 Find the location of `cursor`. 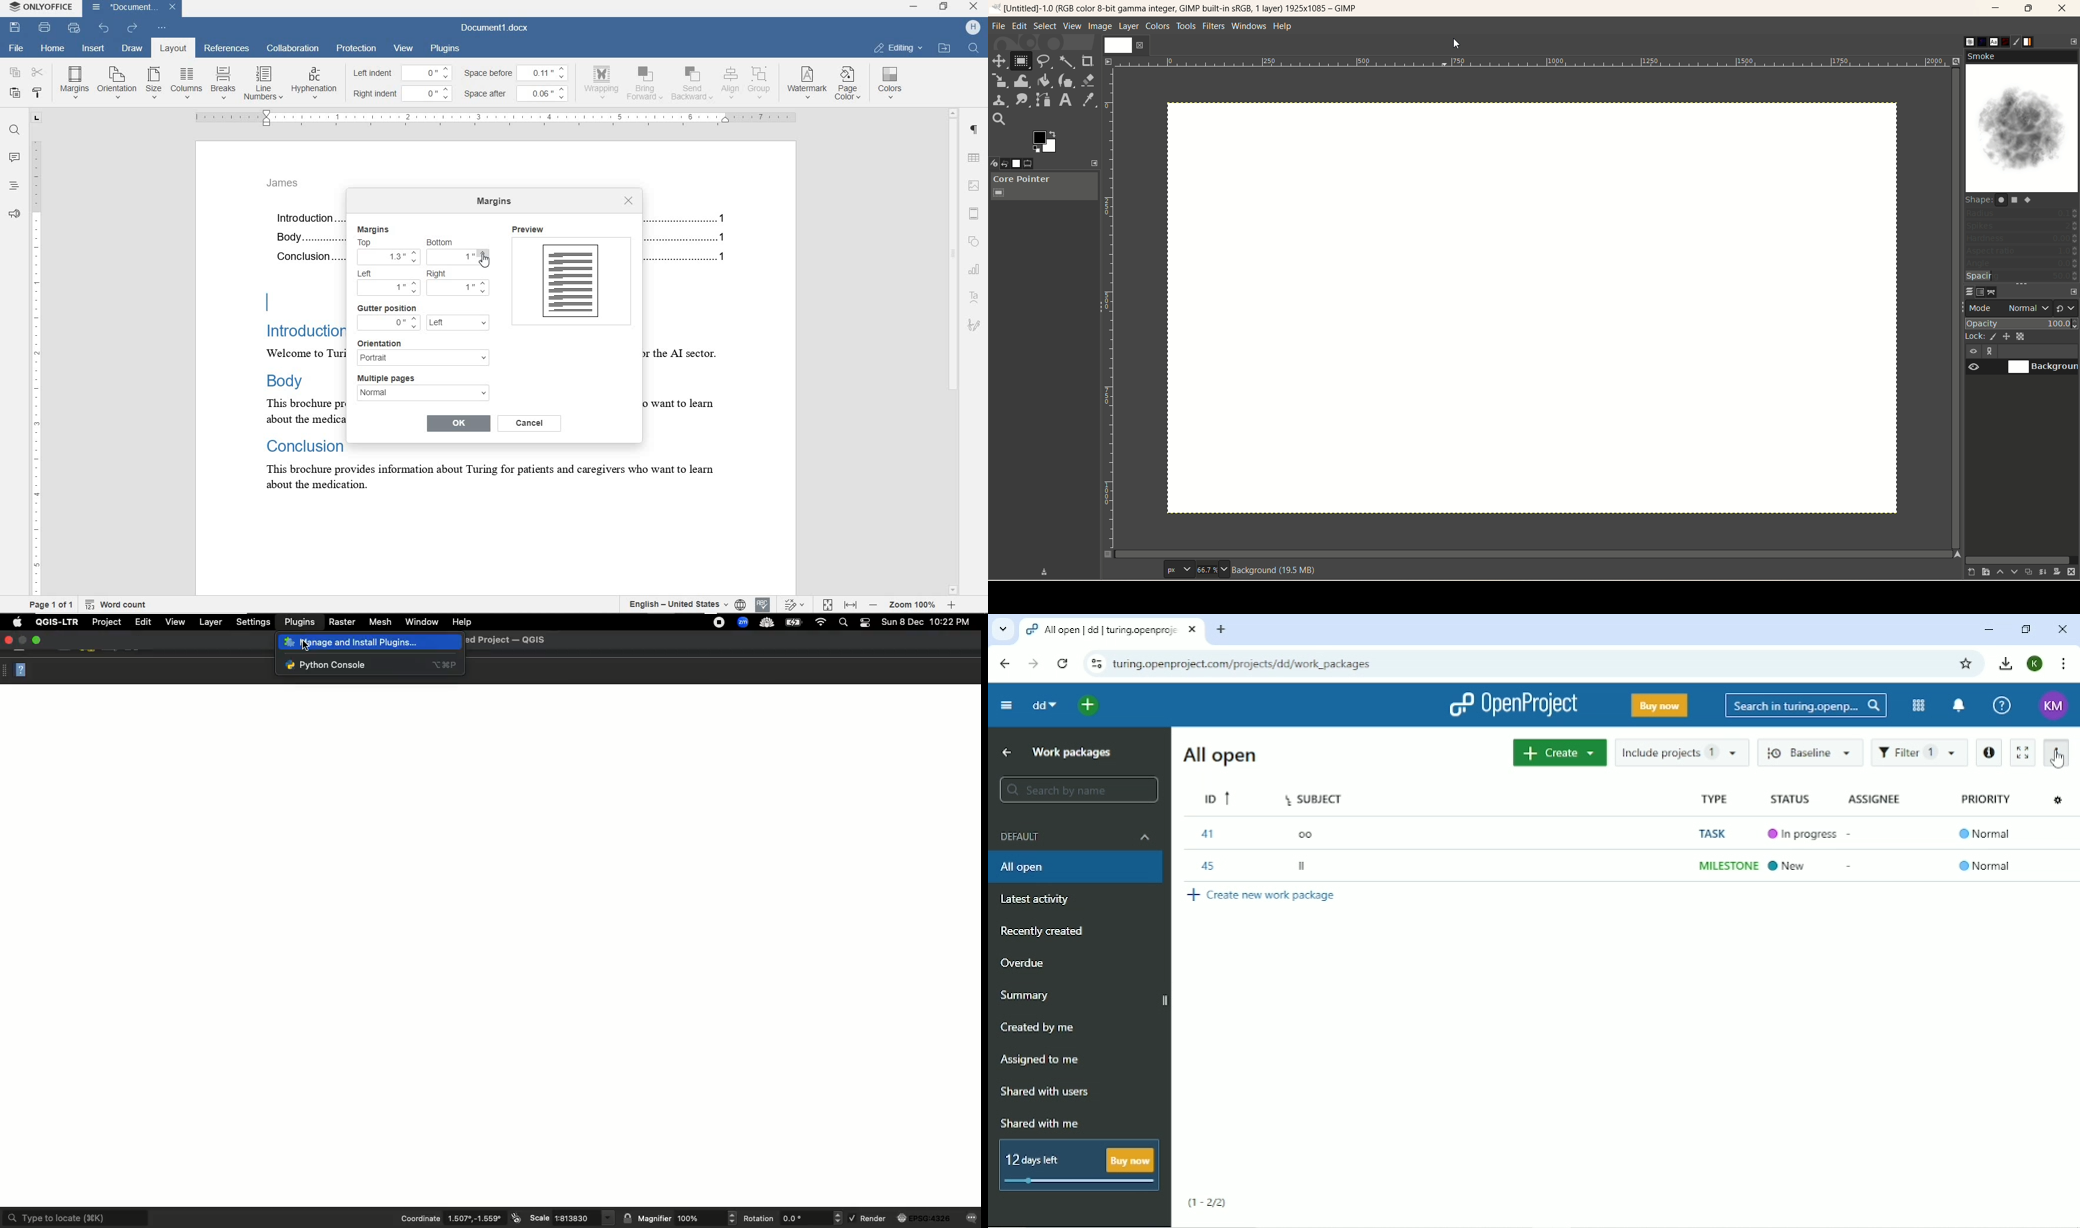

cursor is located at coordinates (1456, 44).